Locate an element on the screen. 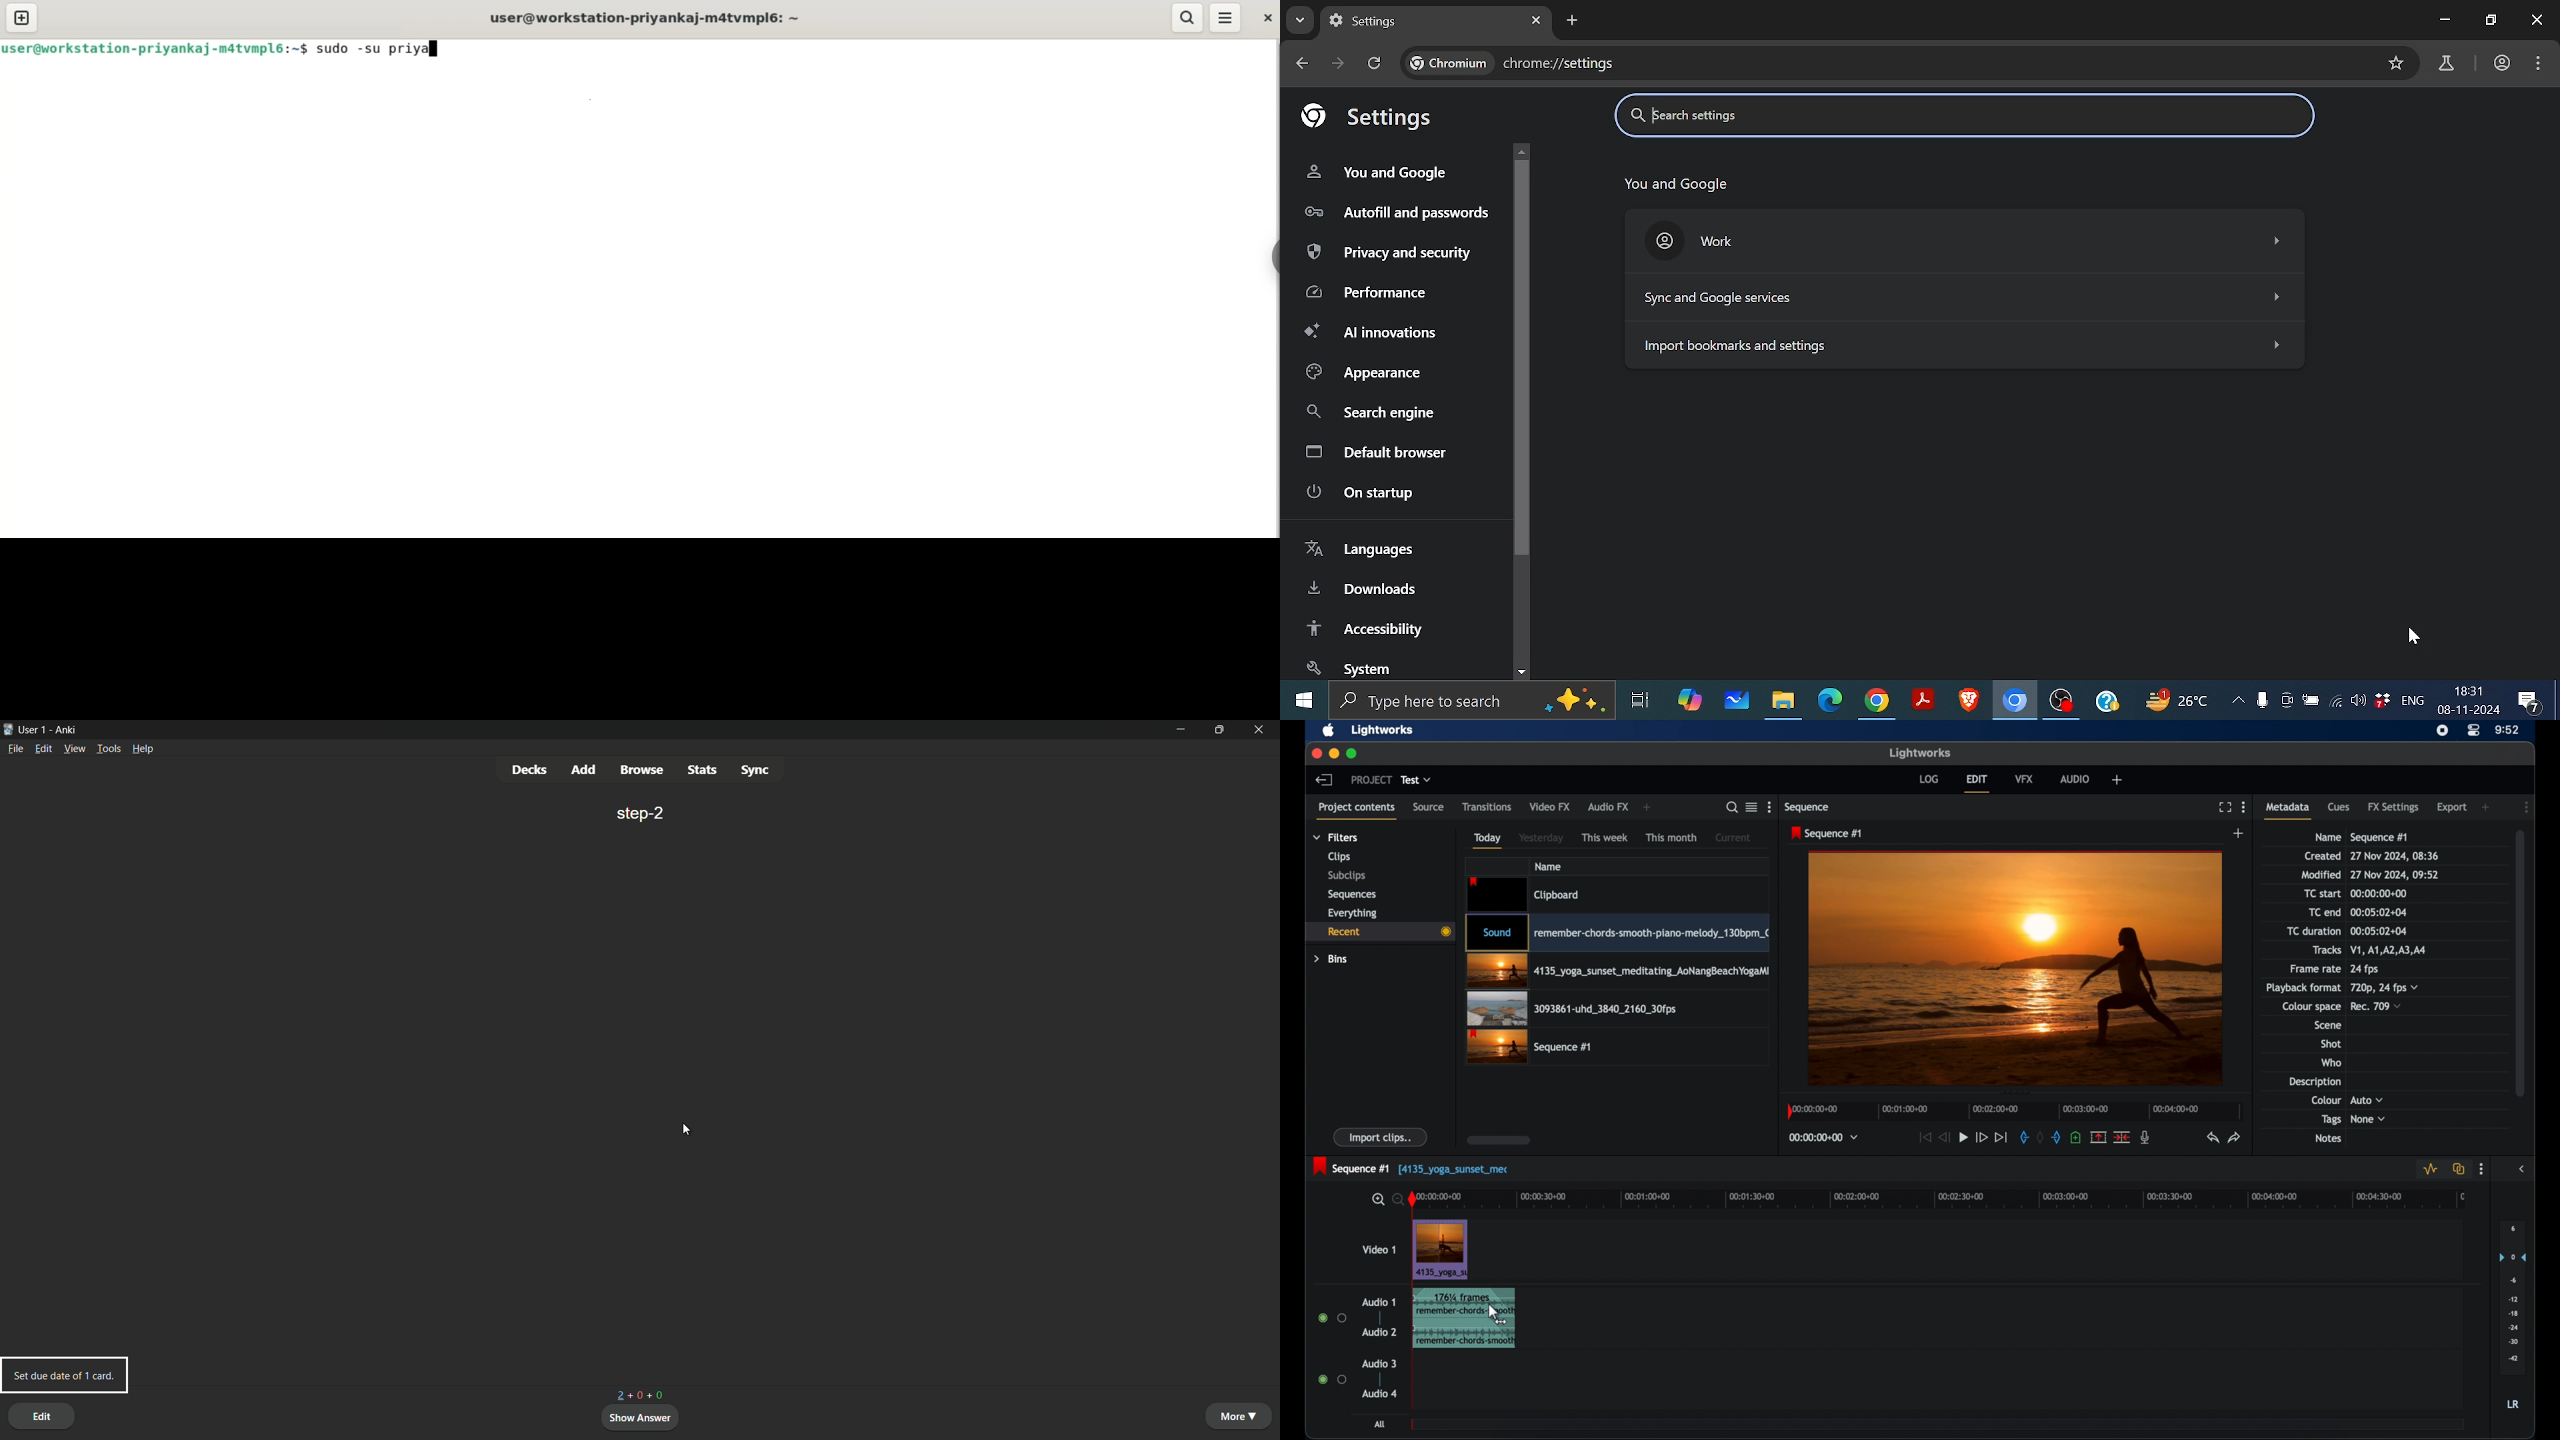  move down is located at coordinates (1524, 671).